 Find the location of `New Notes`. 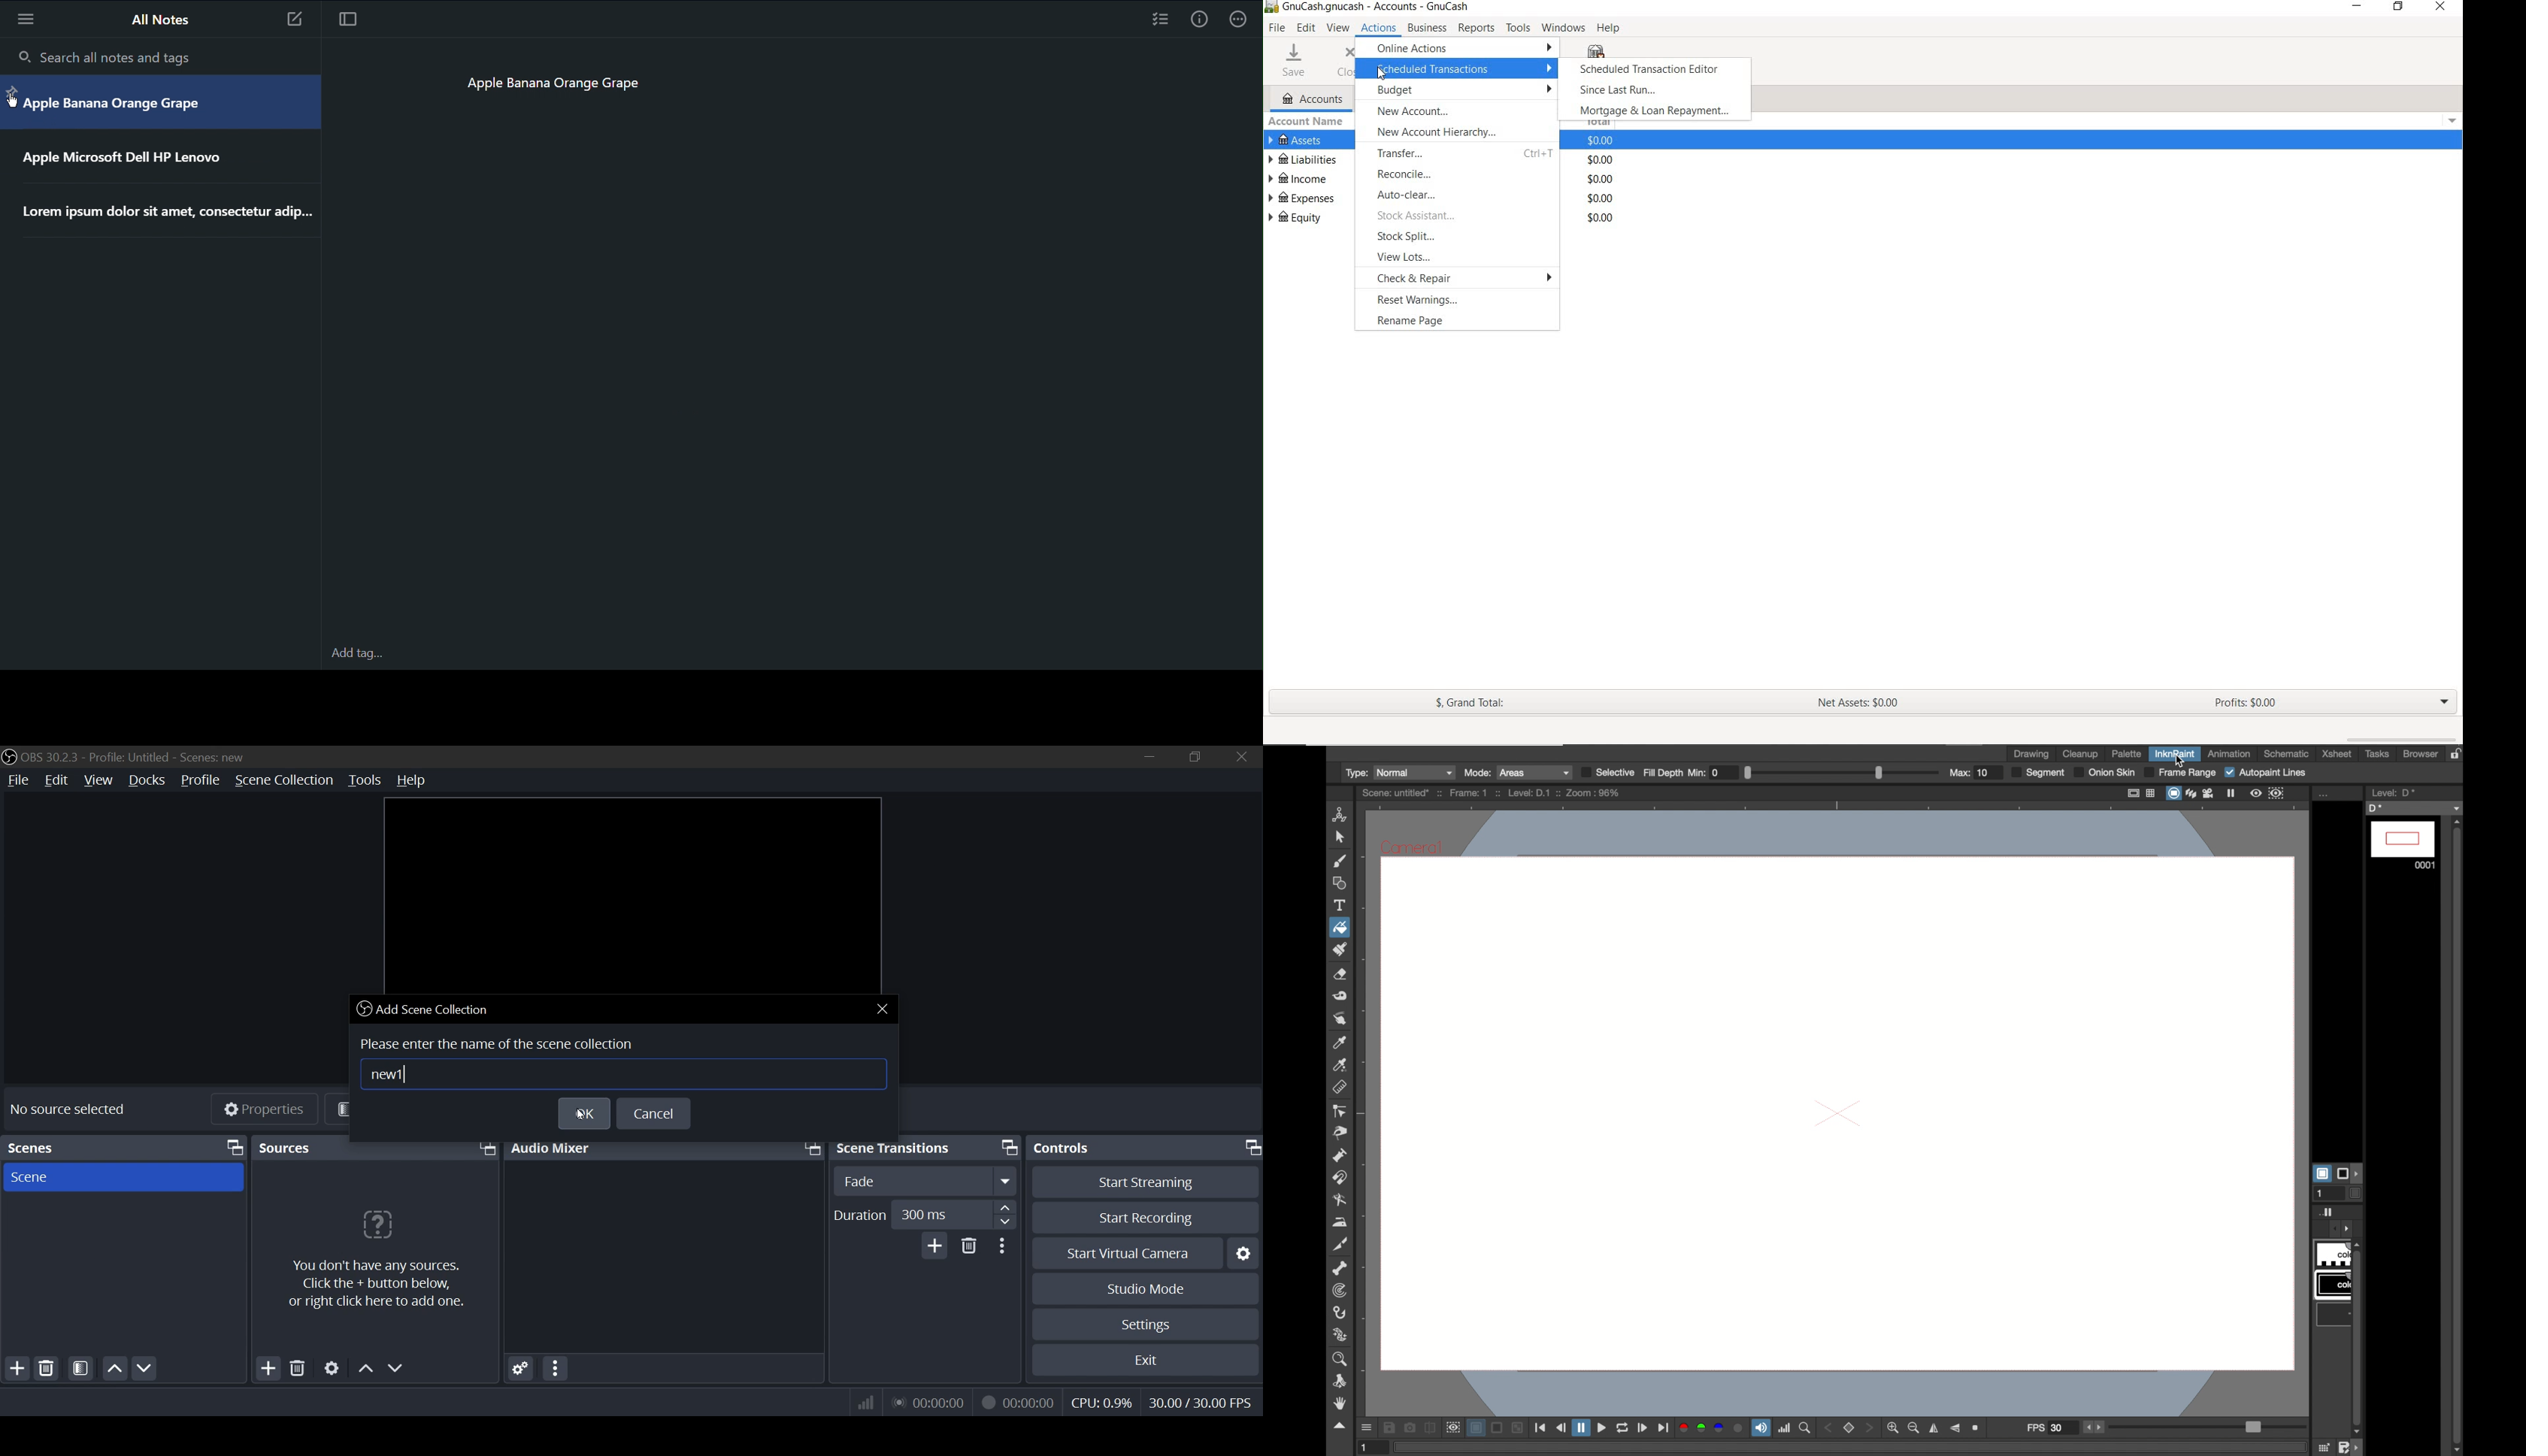

New Notes is located at coordinates (300, 20).